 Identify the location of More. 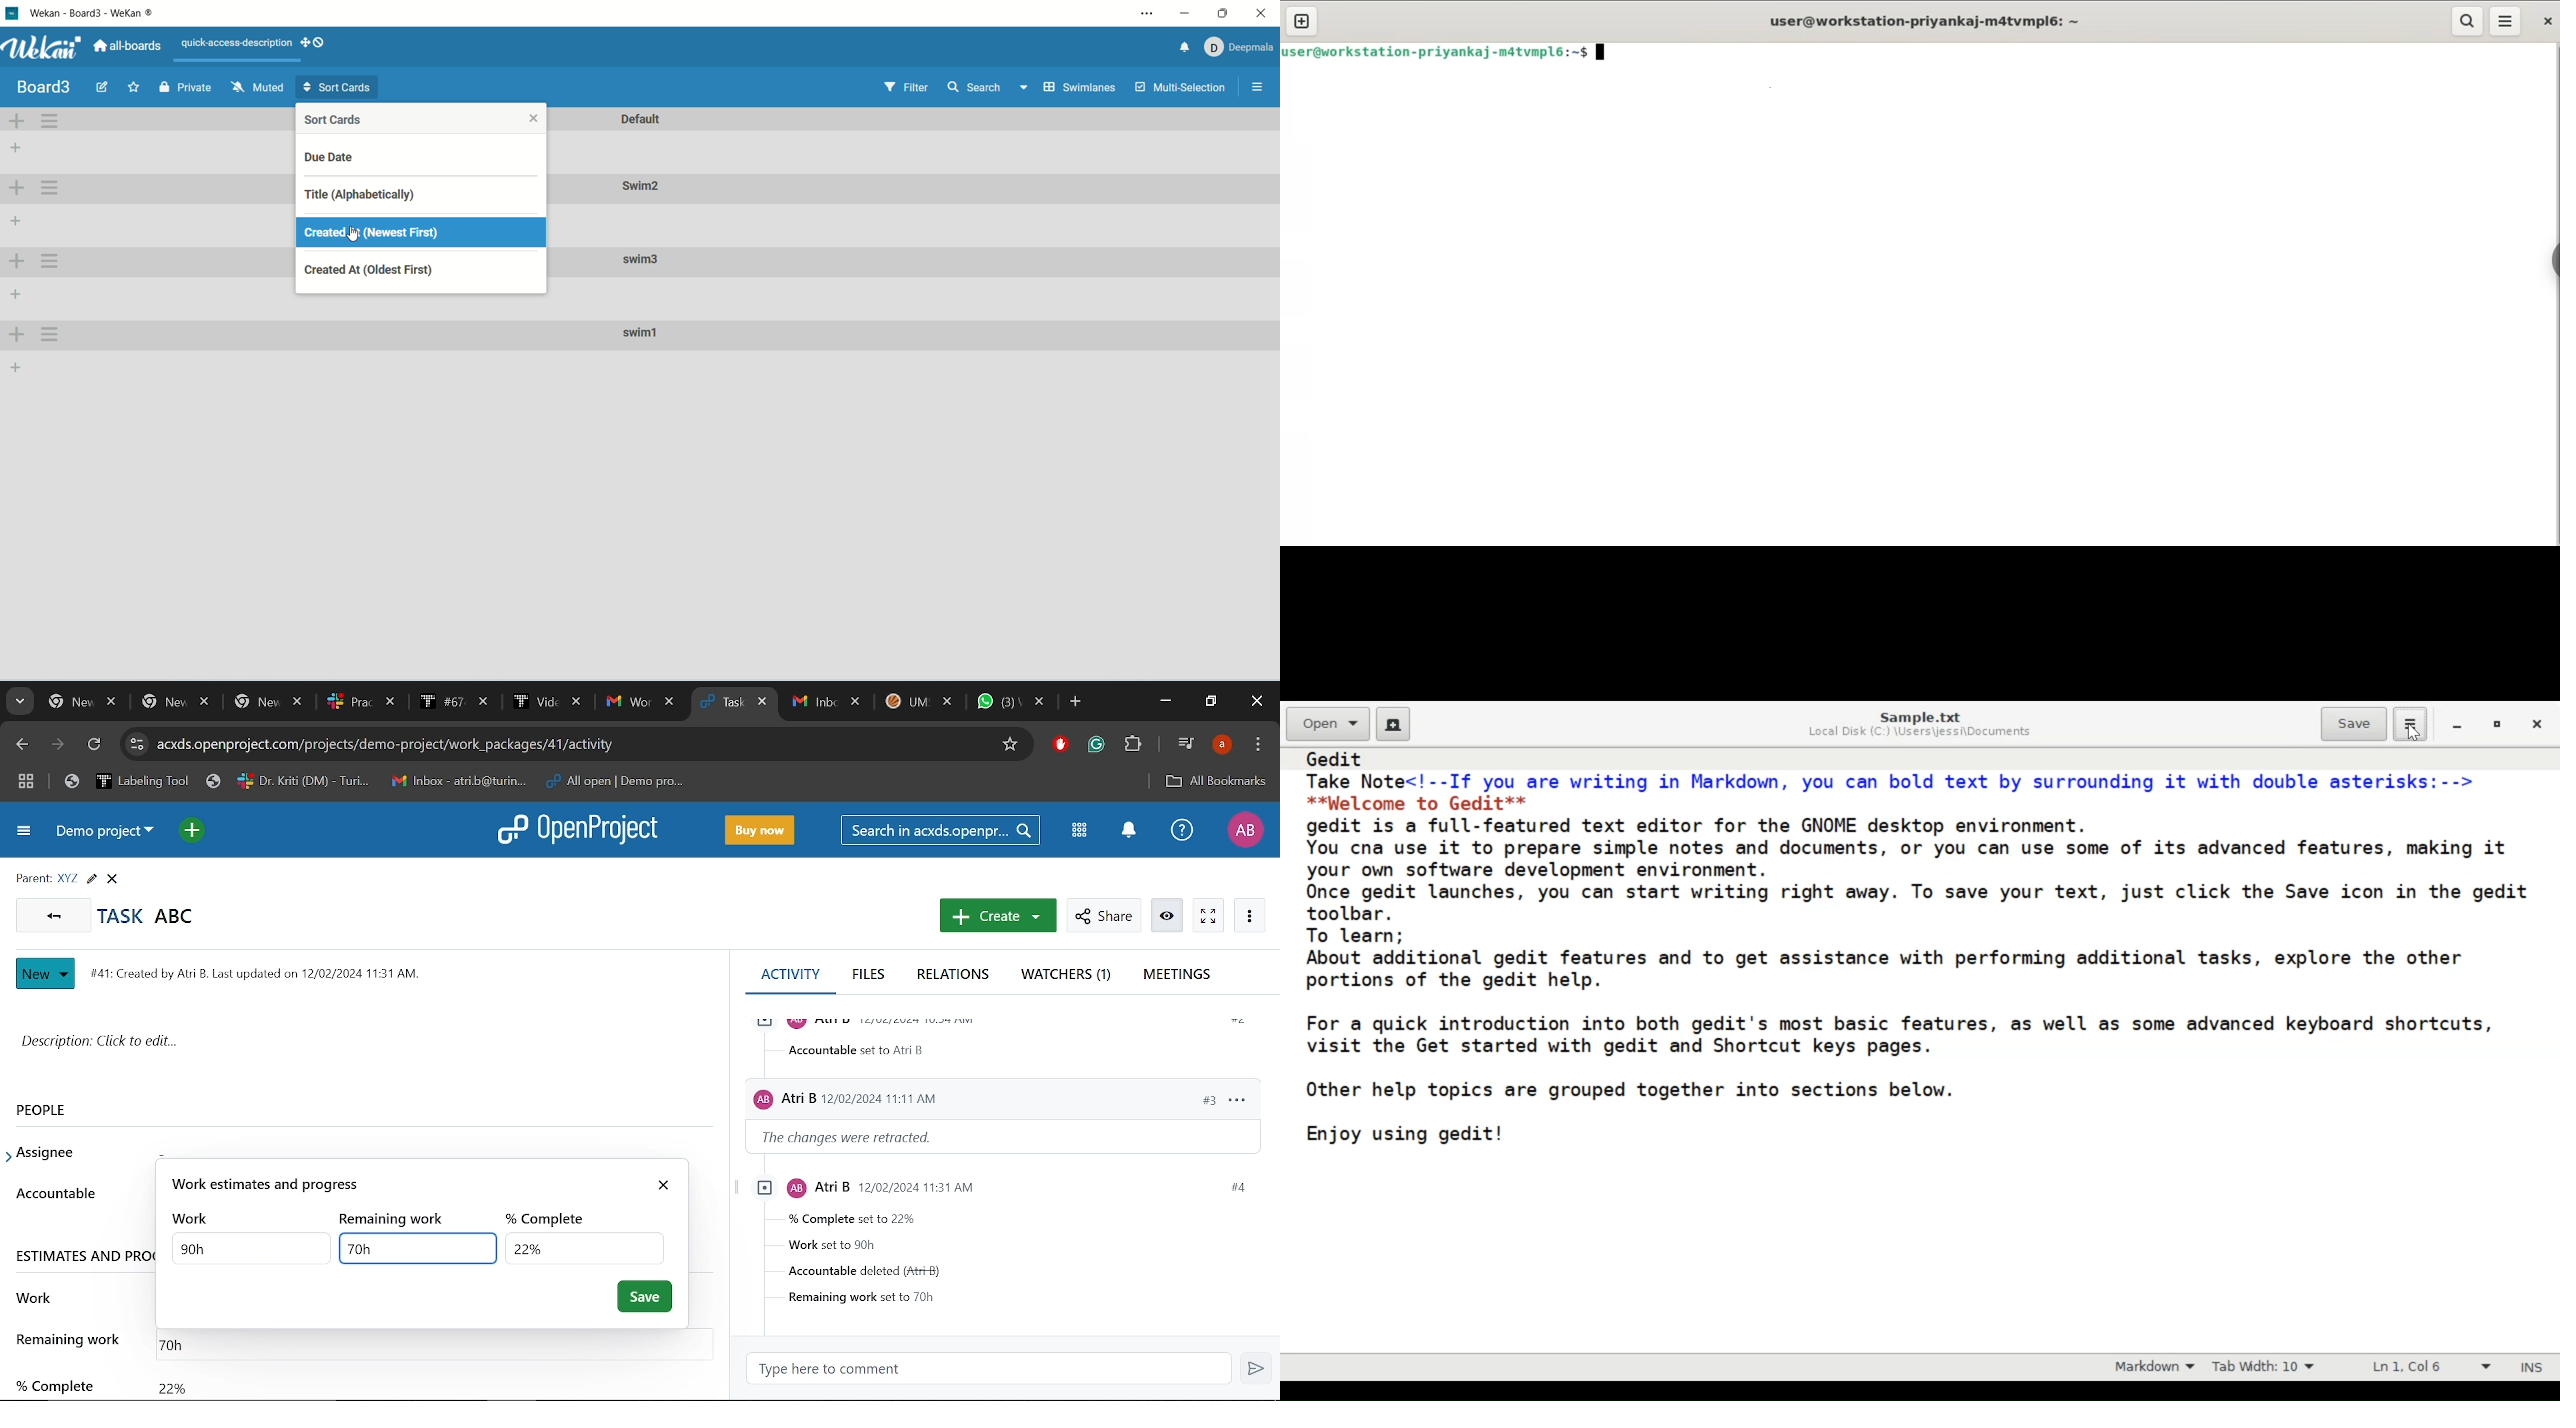
(1250, 916).